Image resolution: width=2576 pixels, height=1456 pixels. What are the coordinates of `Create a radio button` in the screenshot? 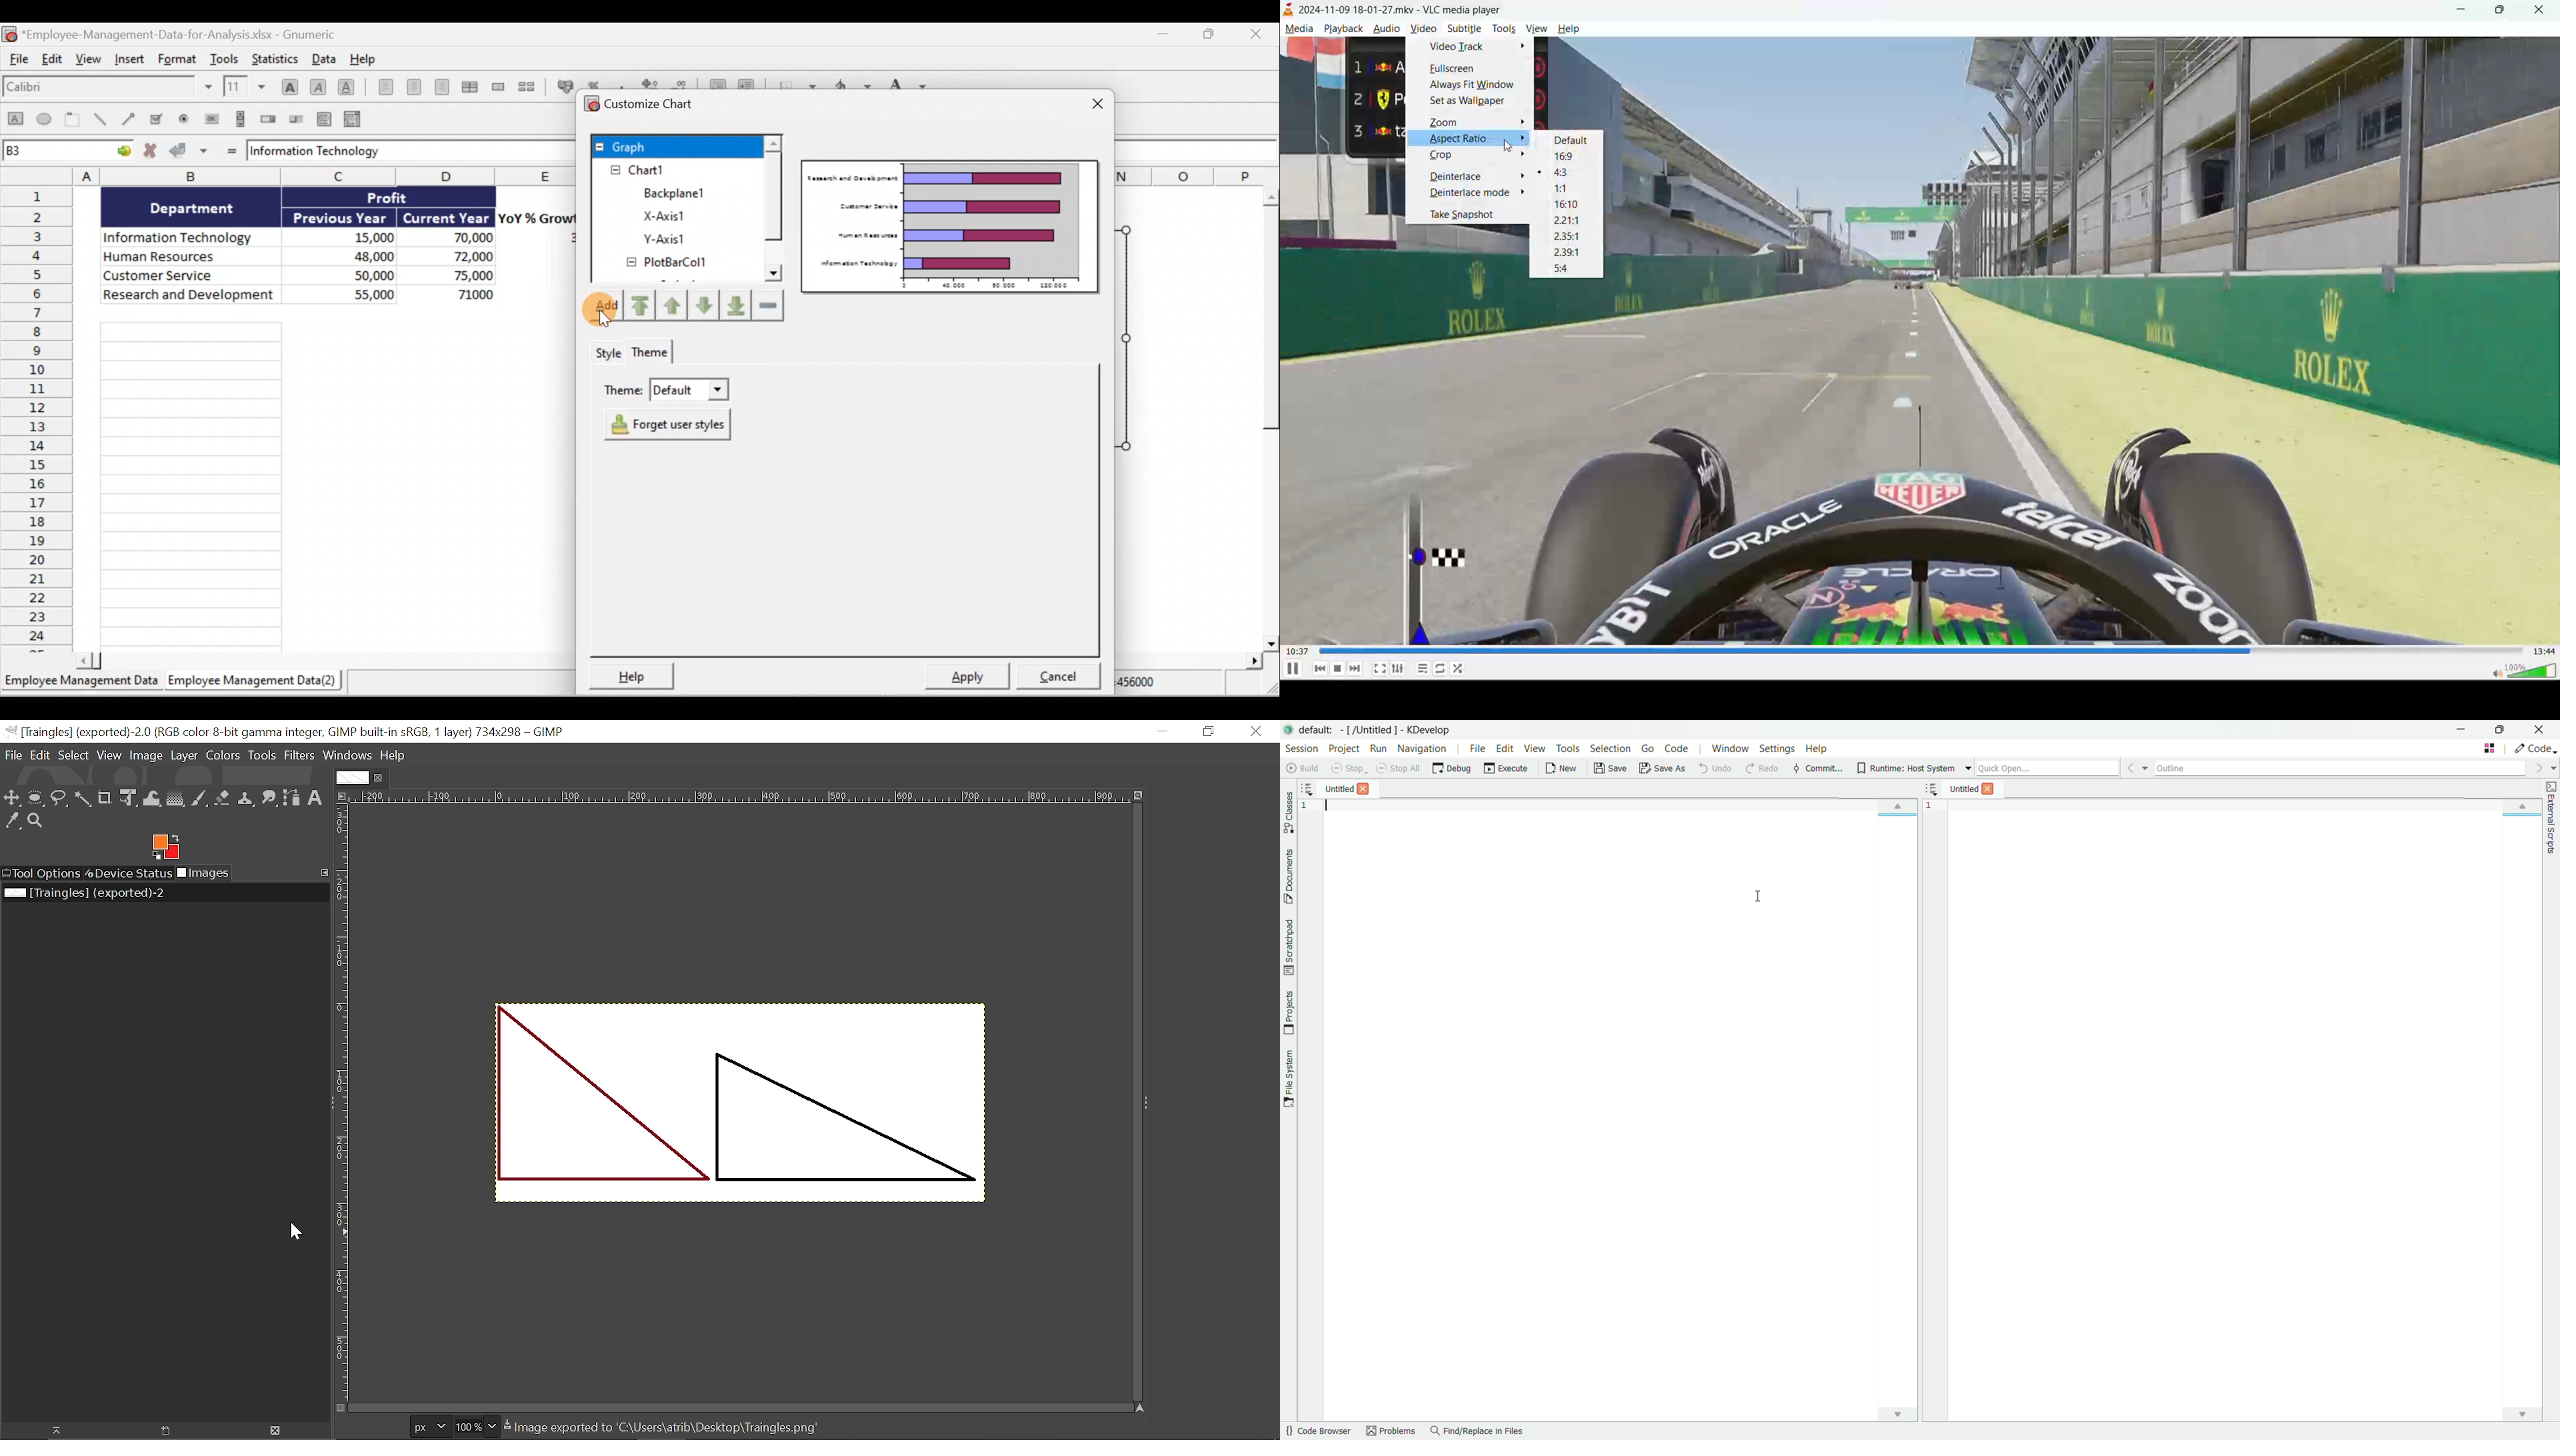 It's located at (181, 119).